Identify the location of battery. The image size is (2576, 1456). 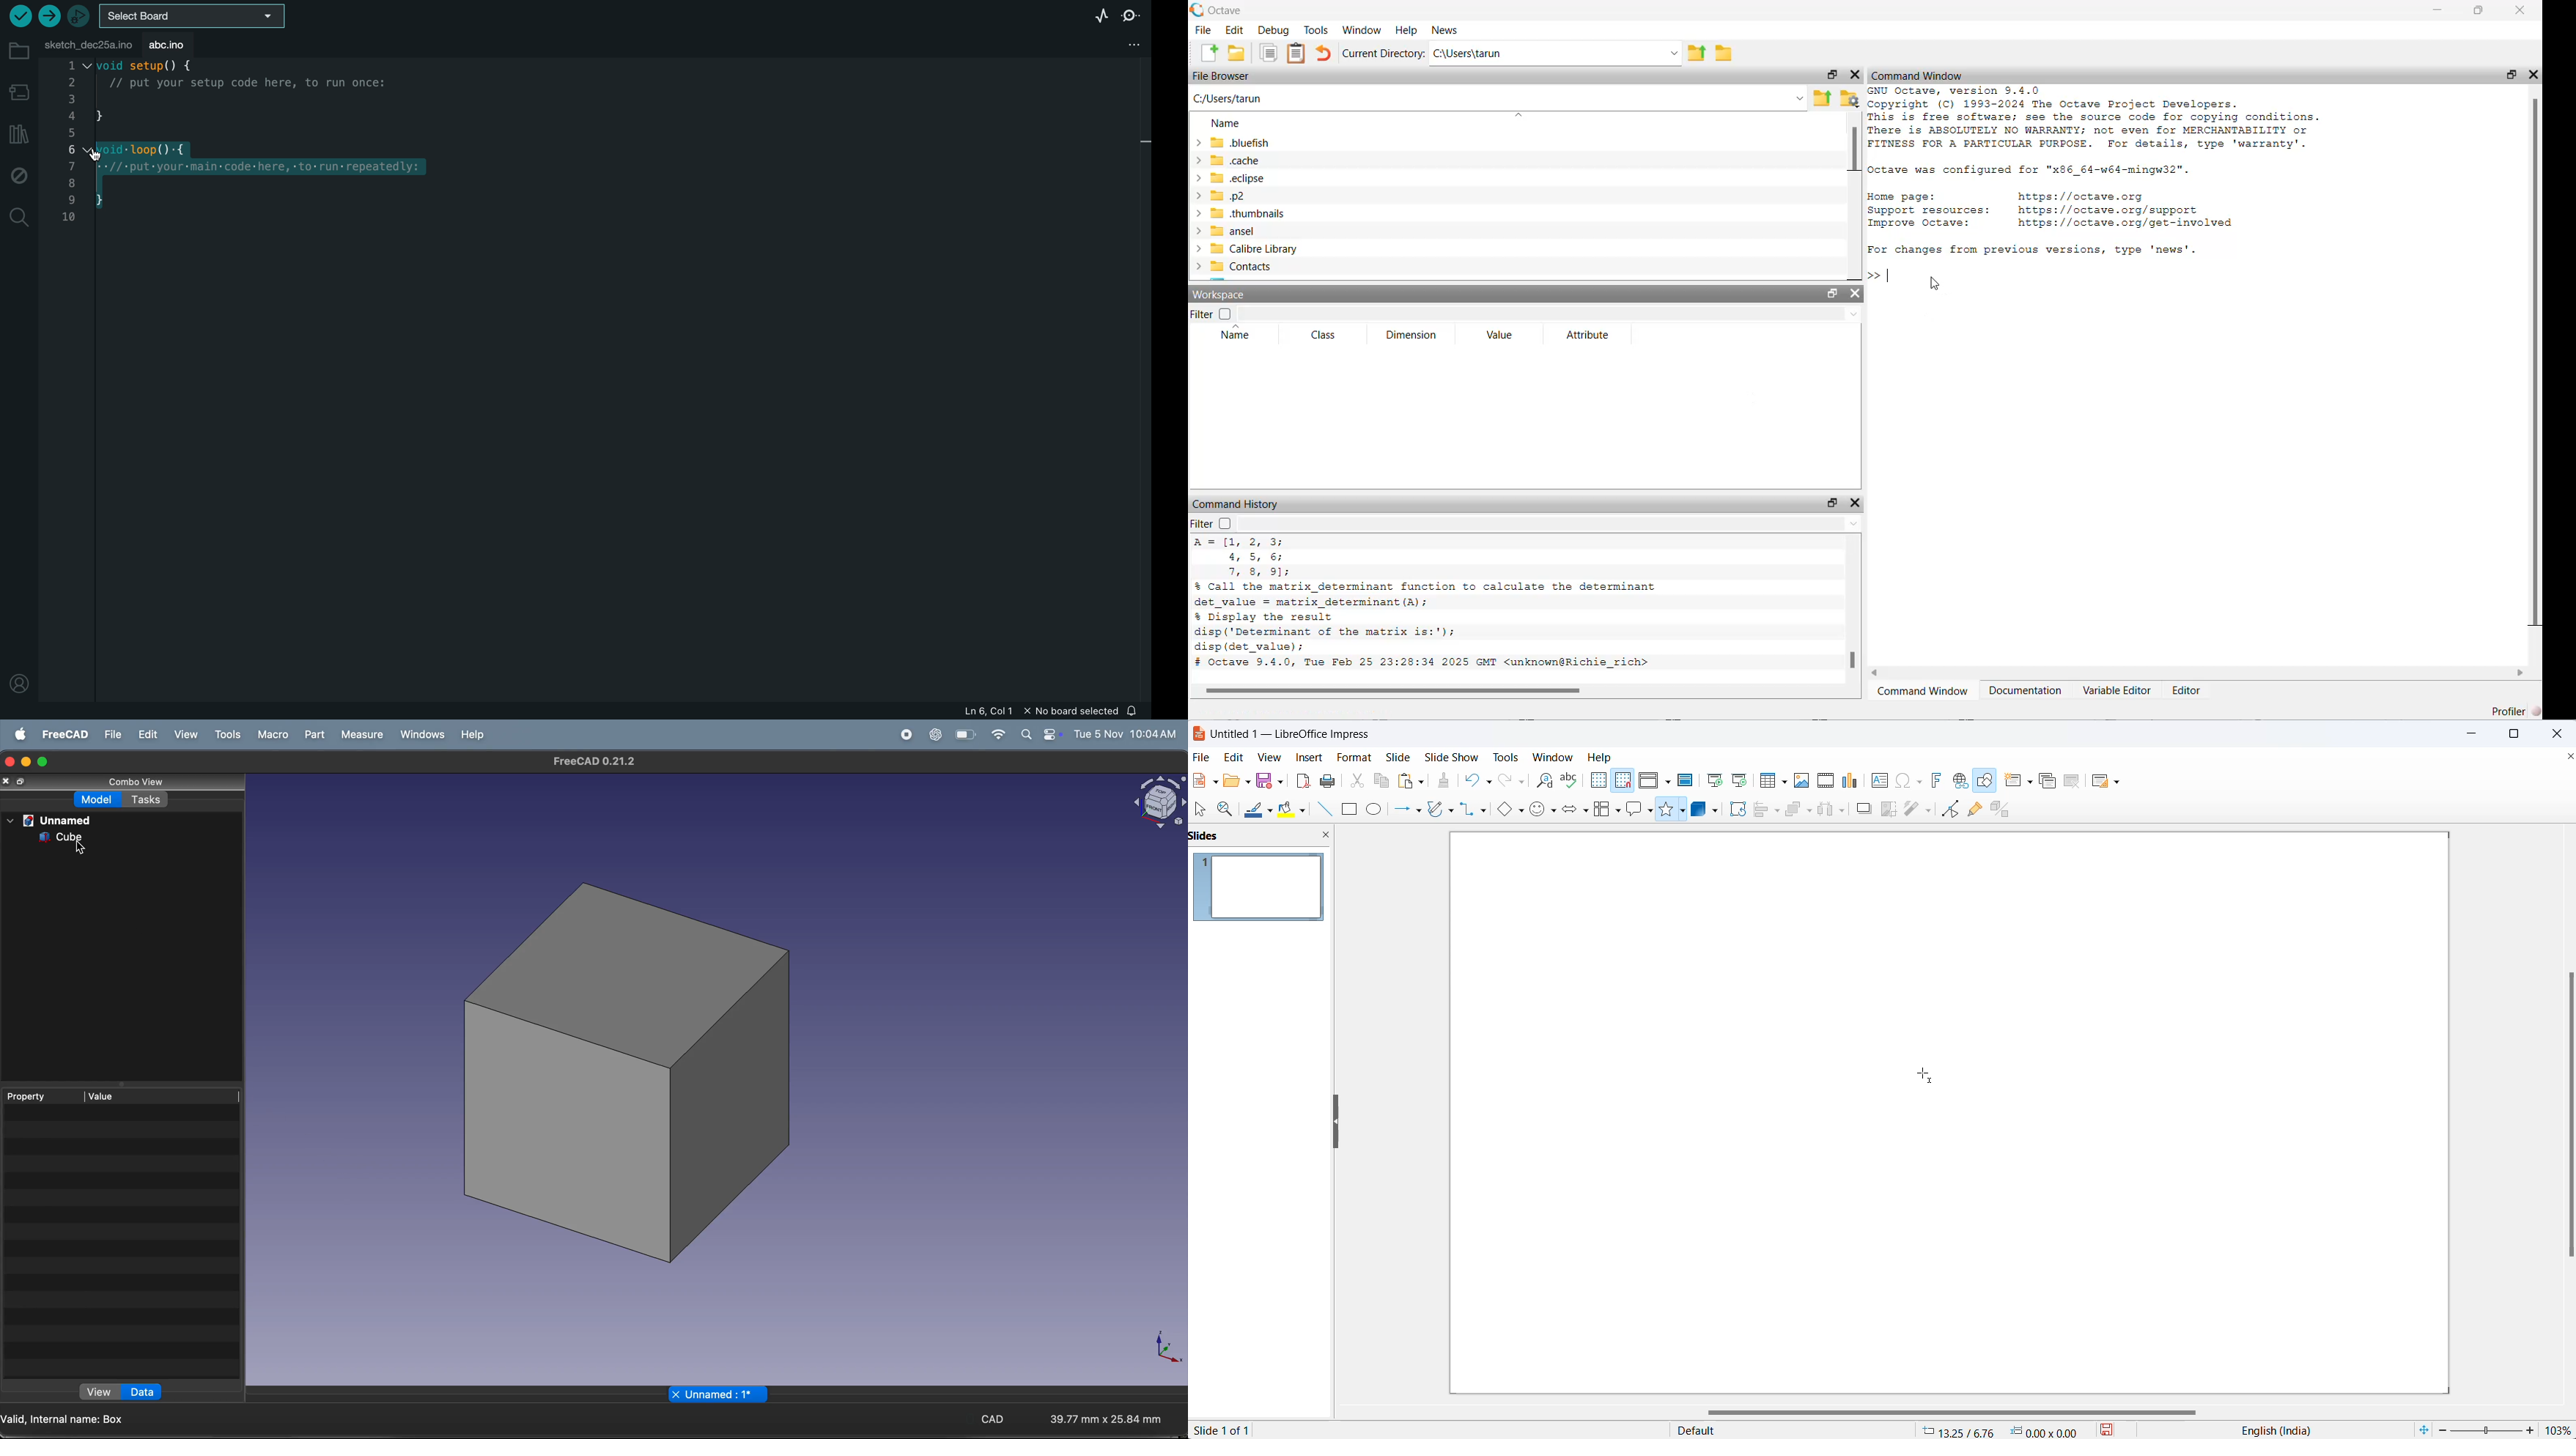
(1053, 733).